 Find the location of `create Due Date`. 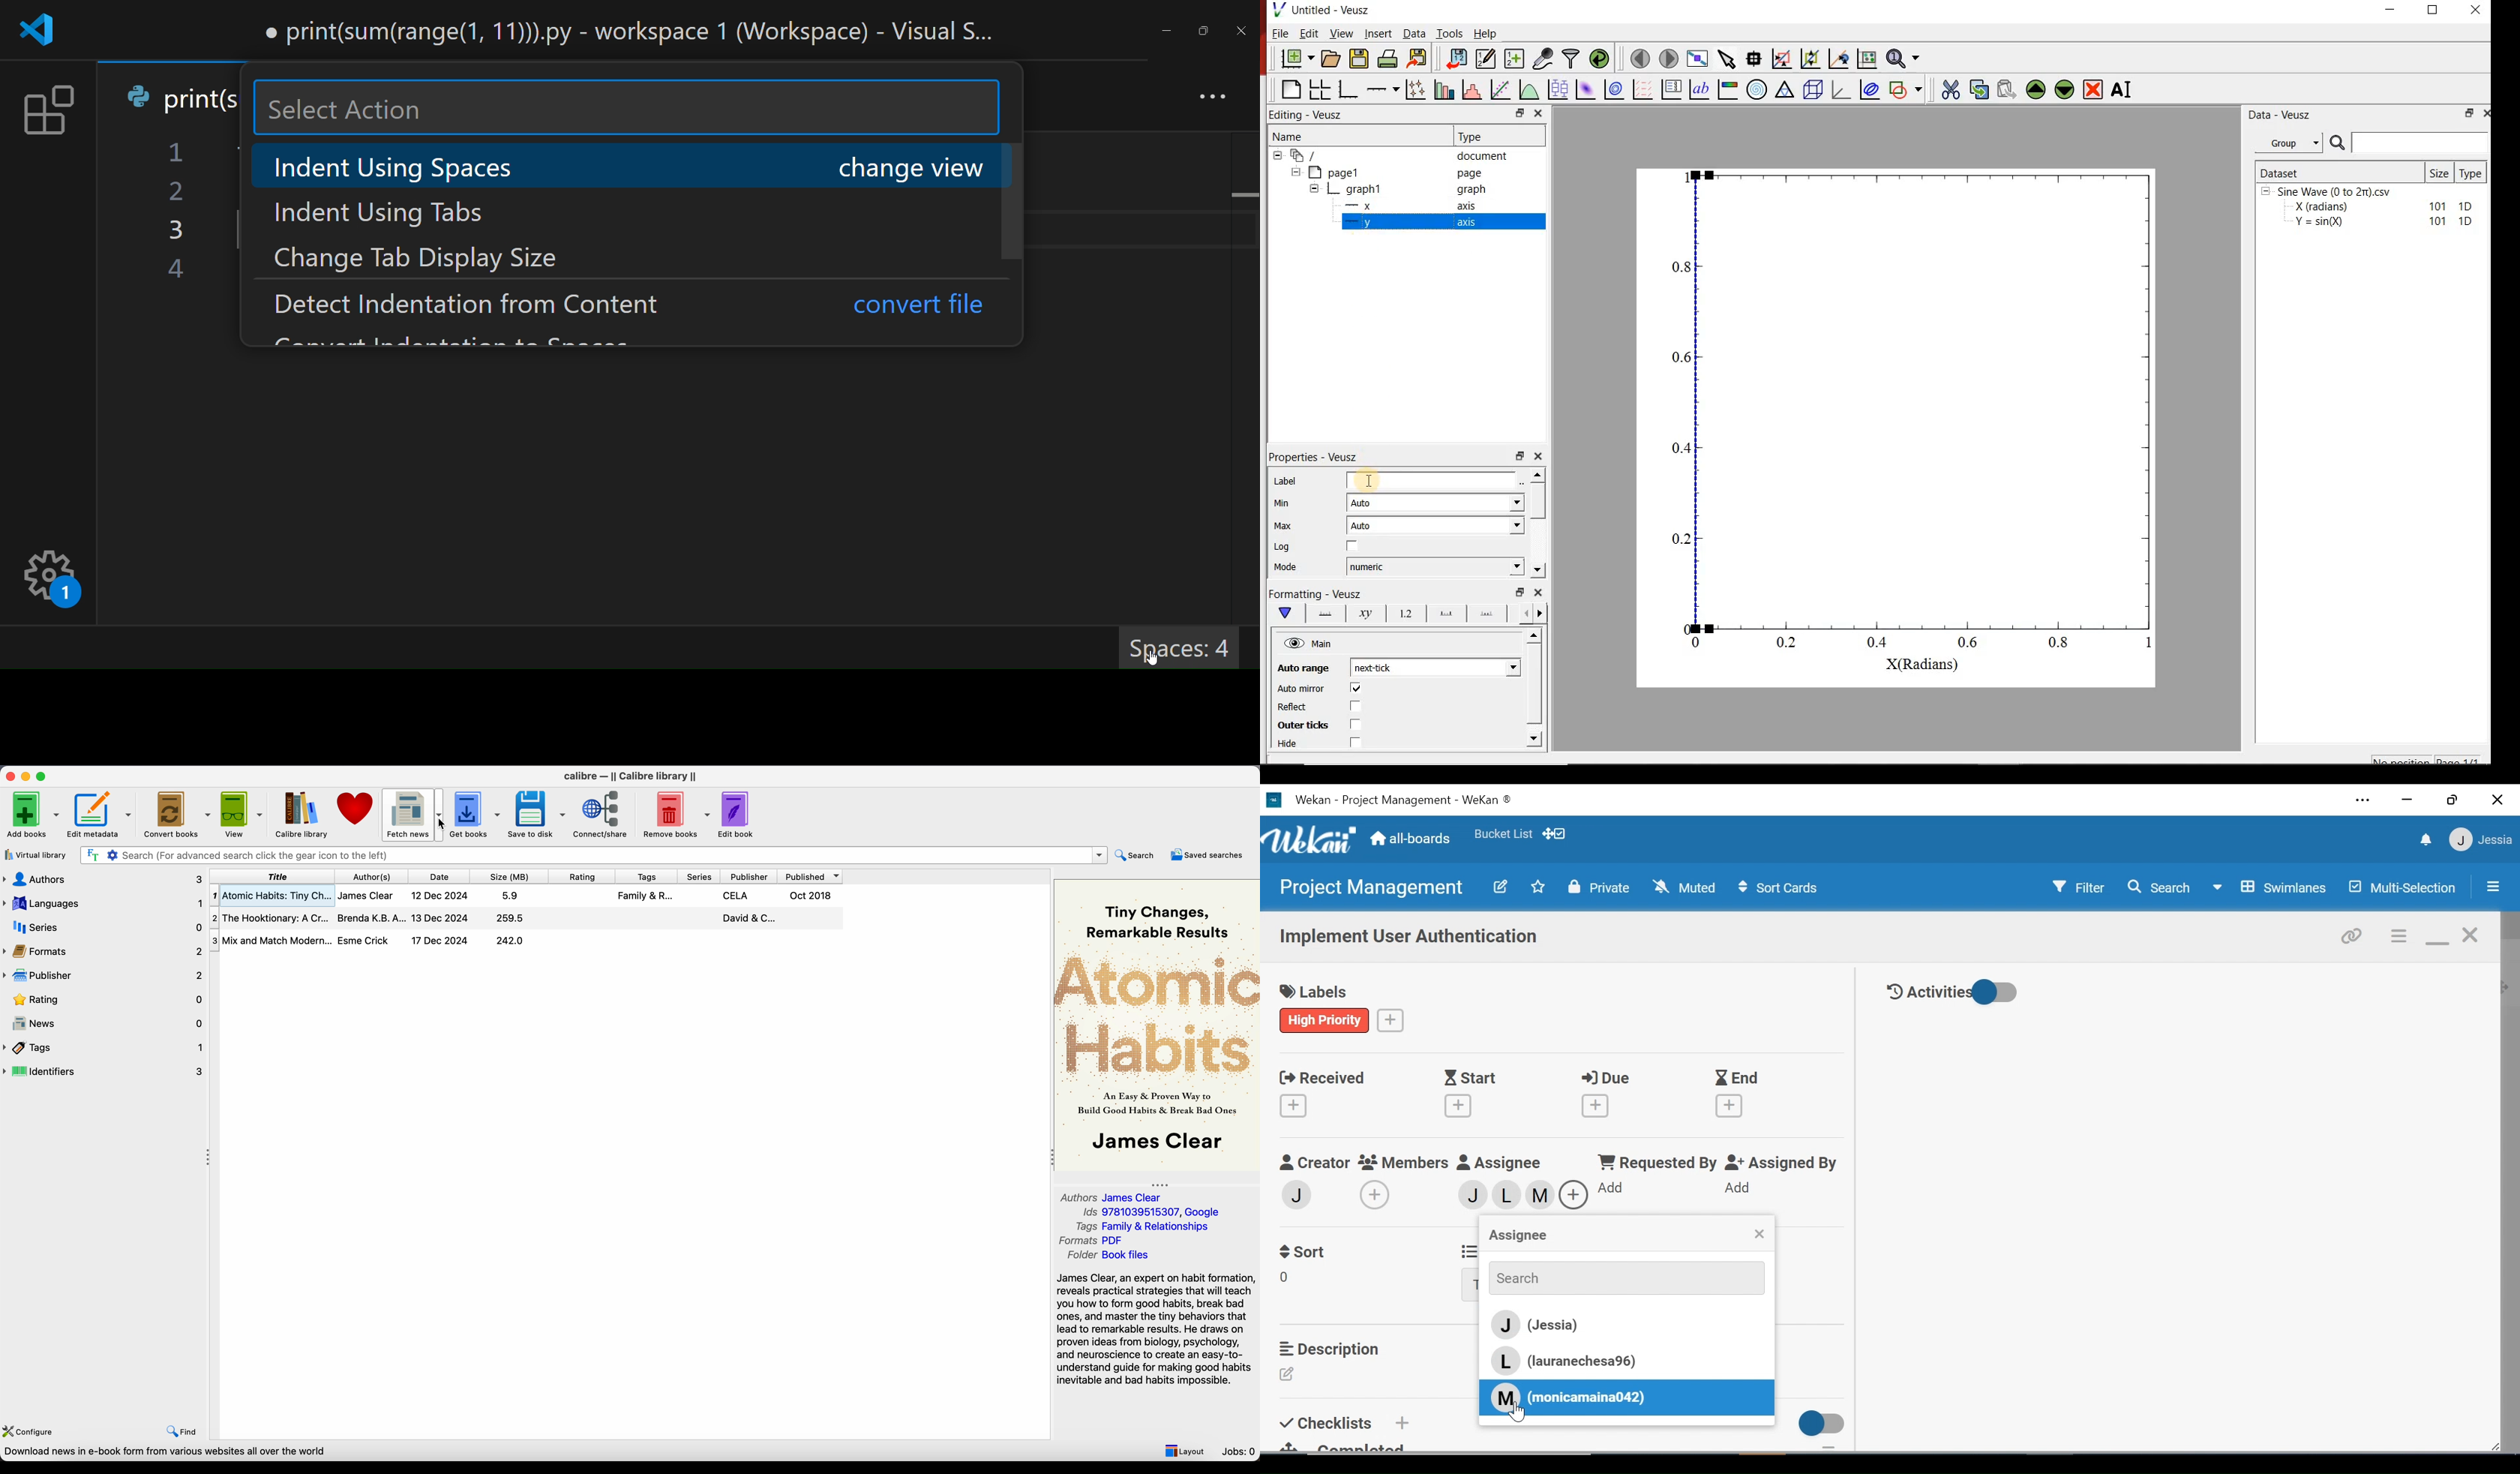

create Due Date is located at coordinates (1596, 1106).